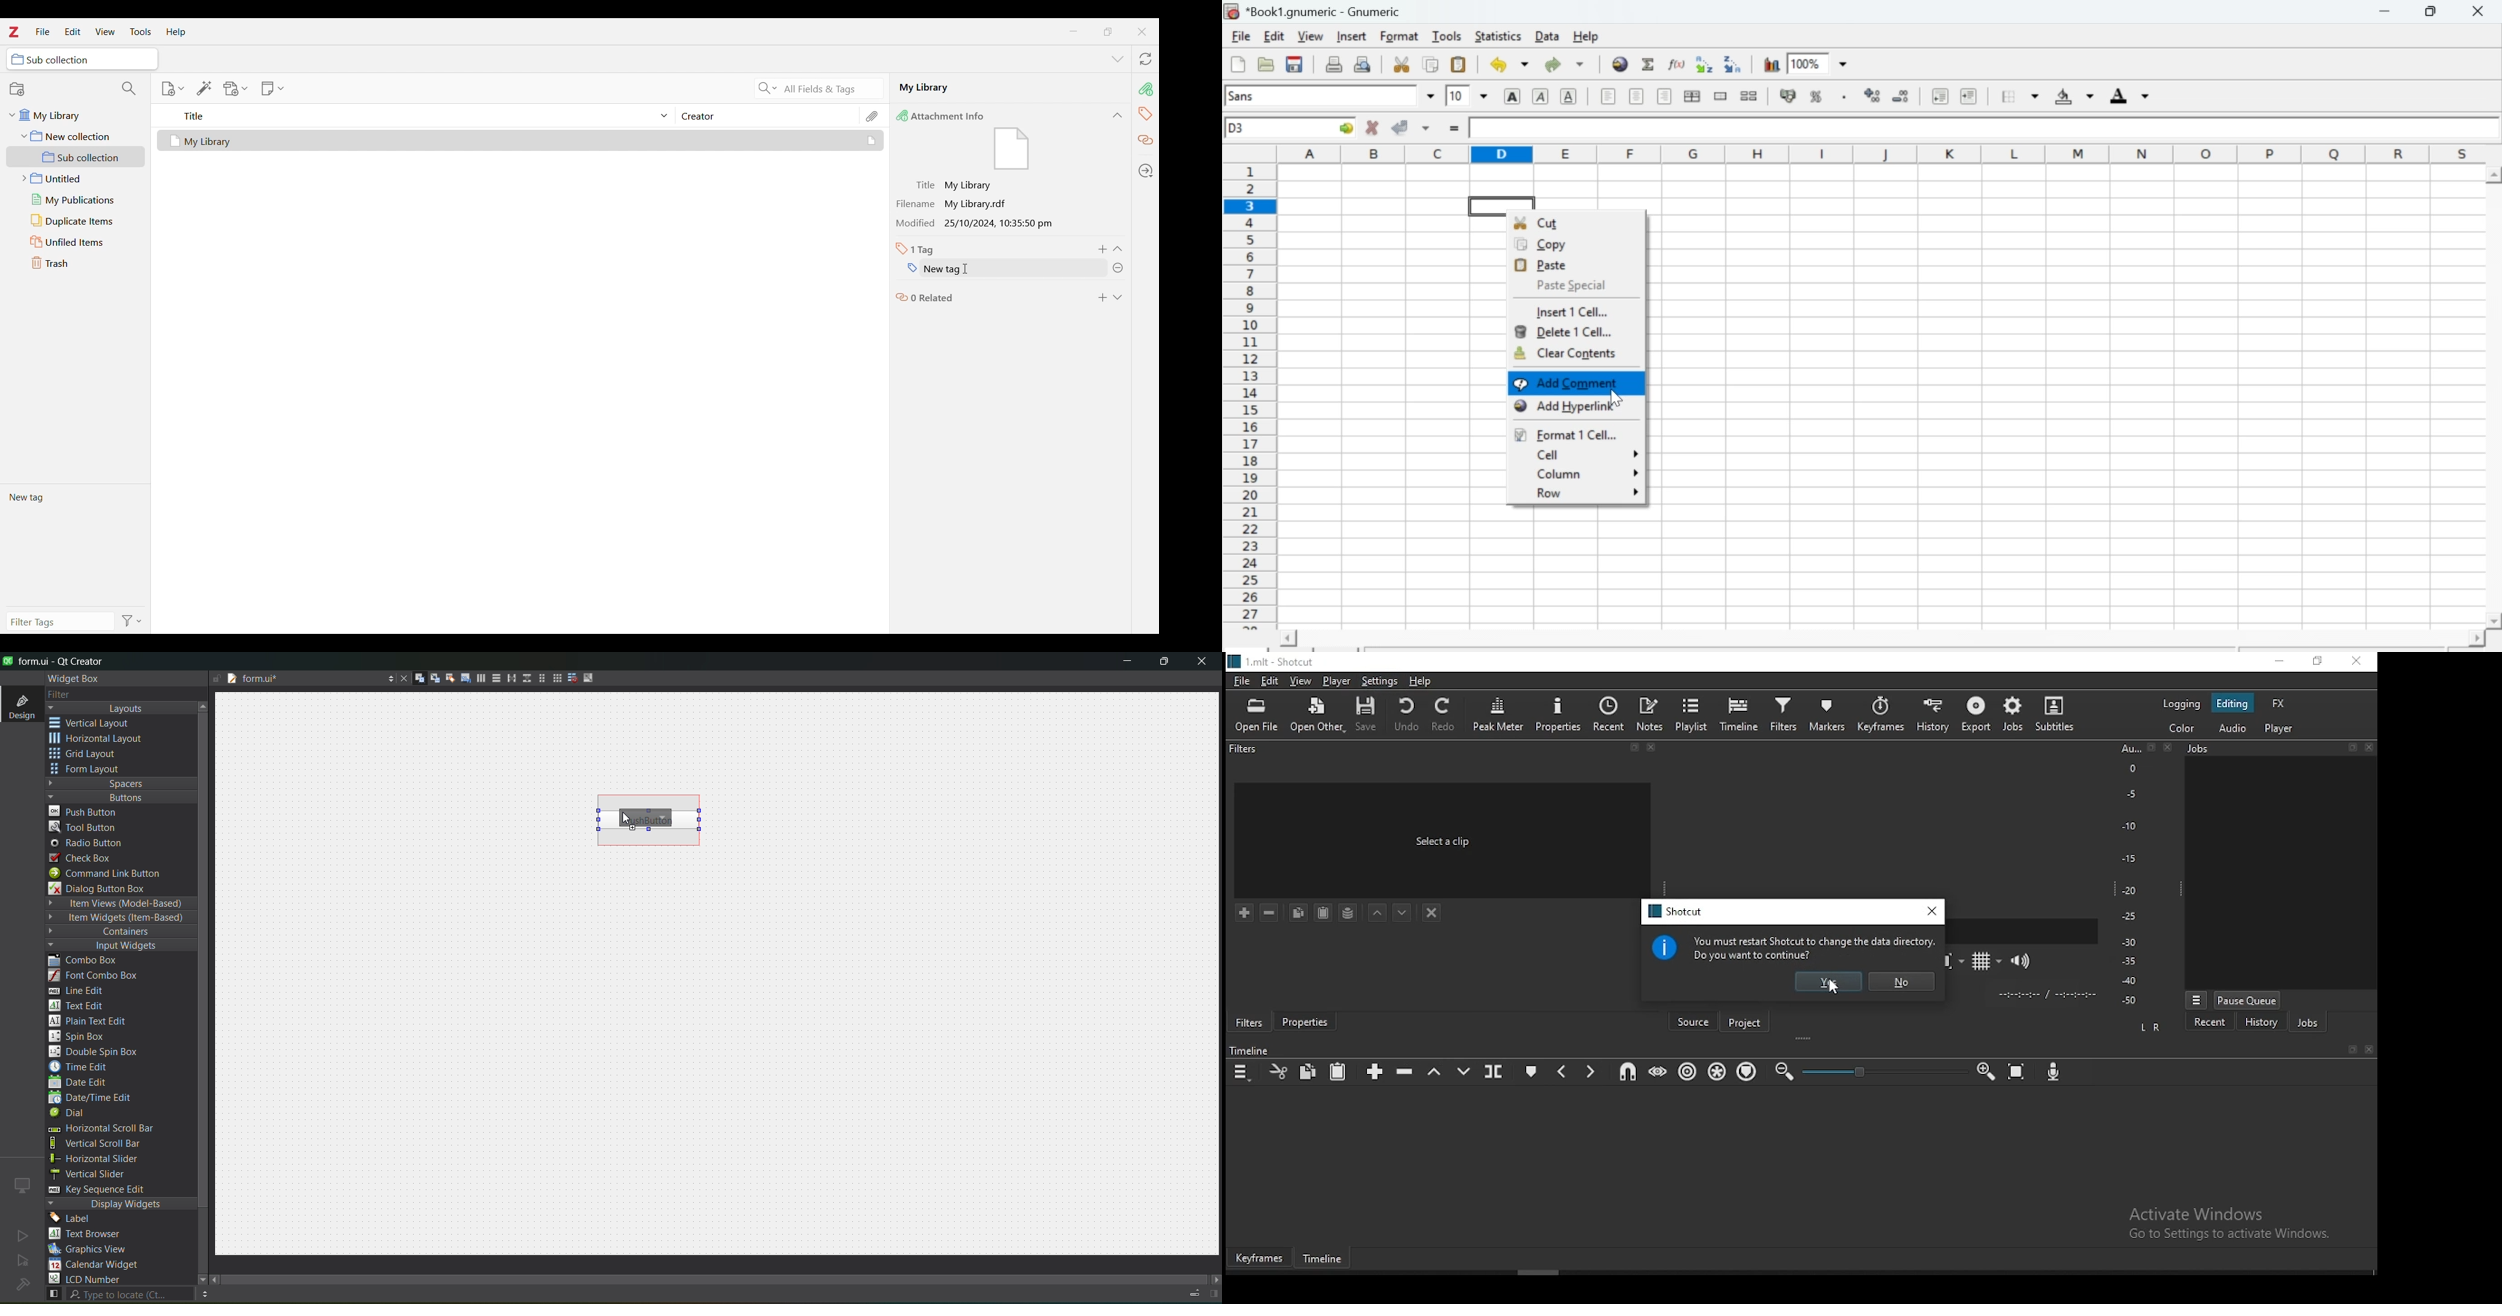 The width and height of the screenshot is (2520, 1316). Describe the element at coordinates (2179, 729) in the screenshot. I see `color` at that location.